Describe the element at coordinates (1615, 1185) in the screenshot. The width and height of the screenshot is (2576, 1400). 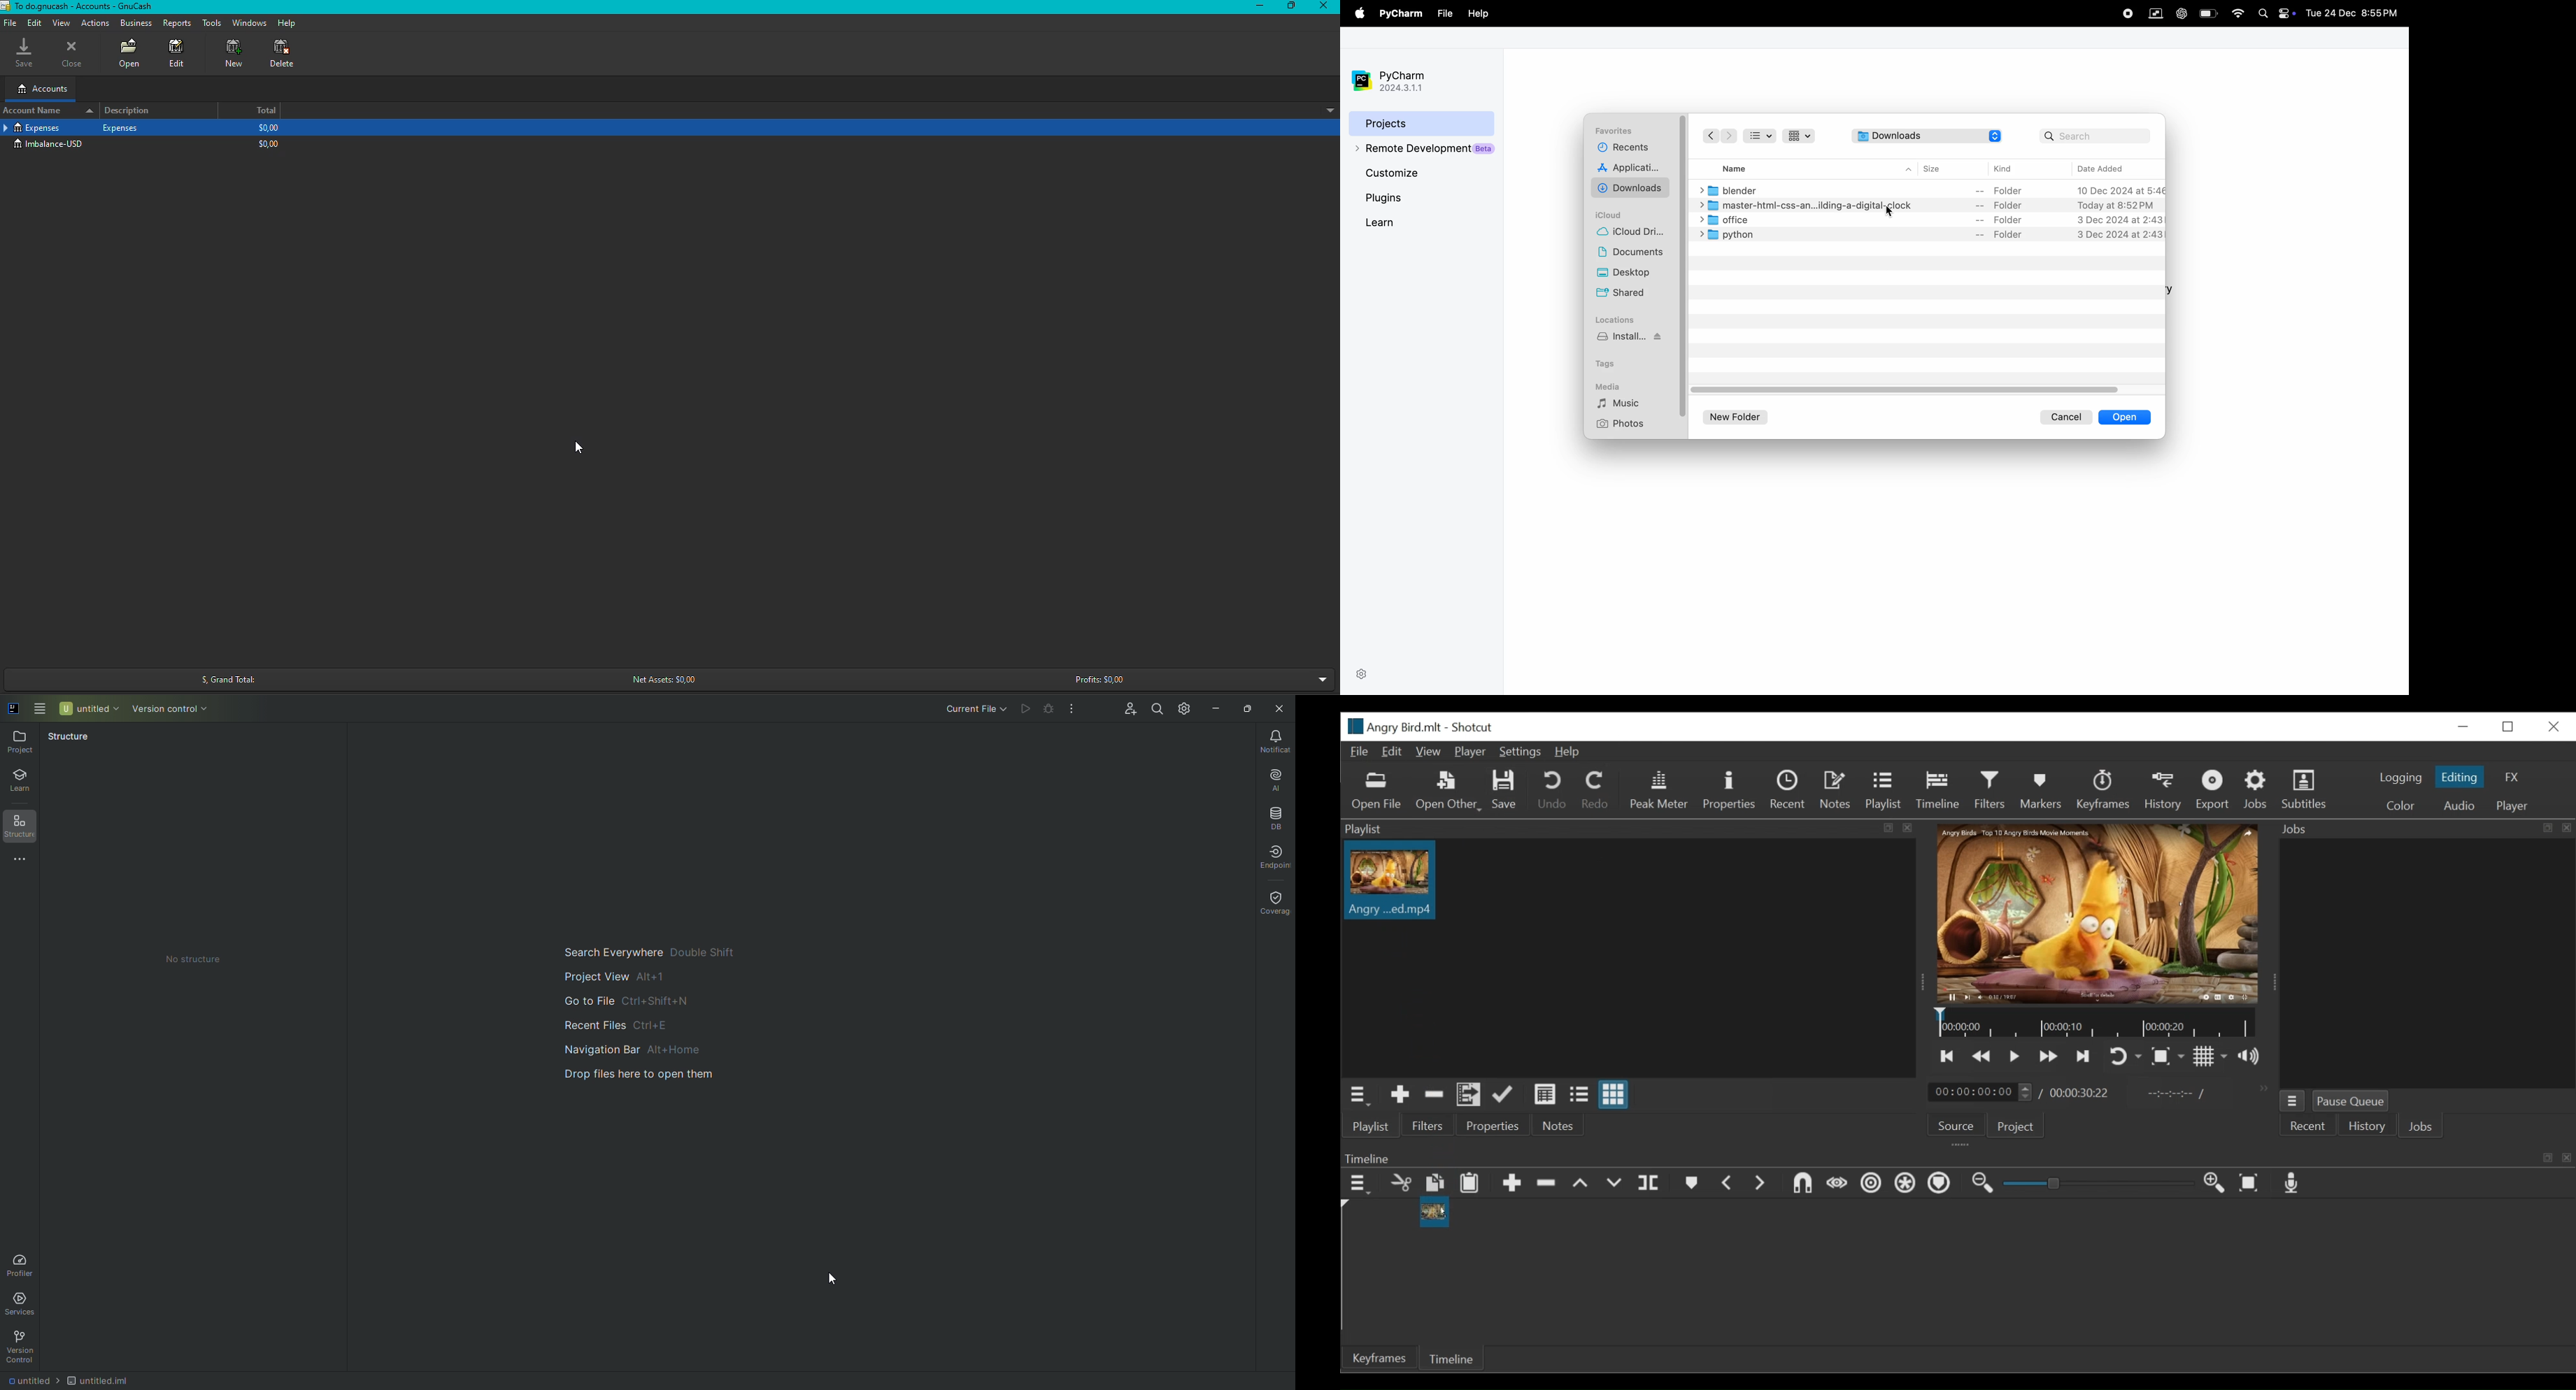
I see `Overwrite` at that location.